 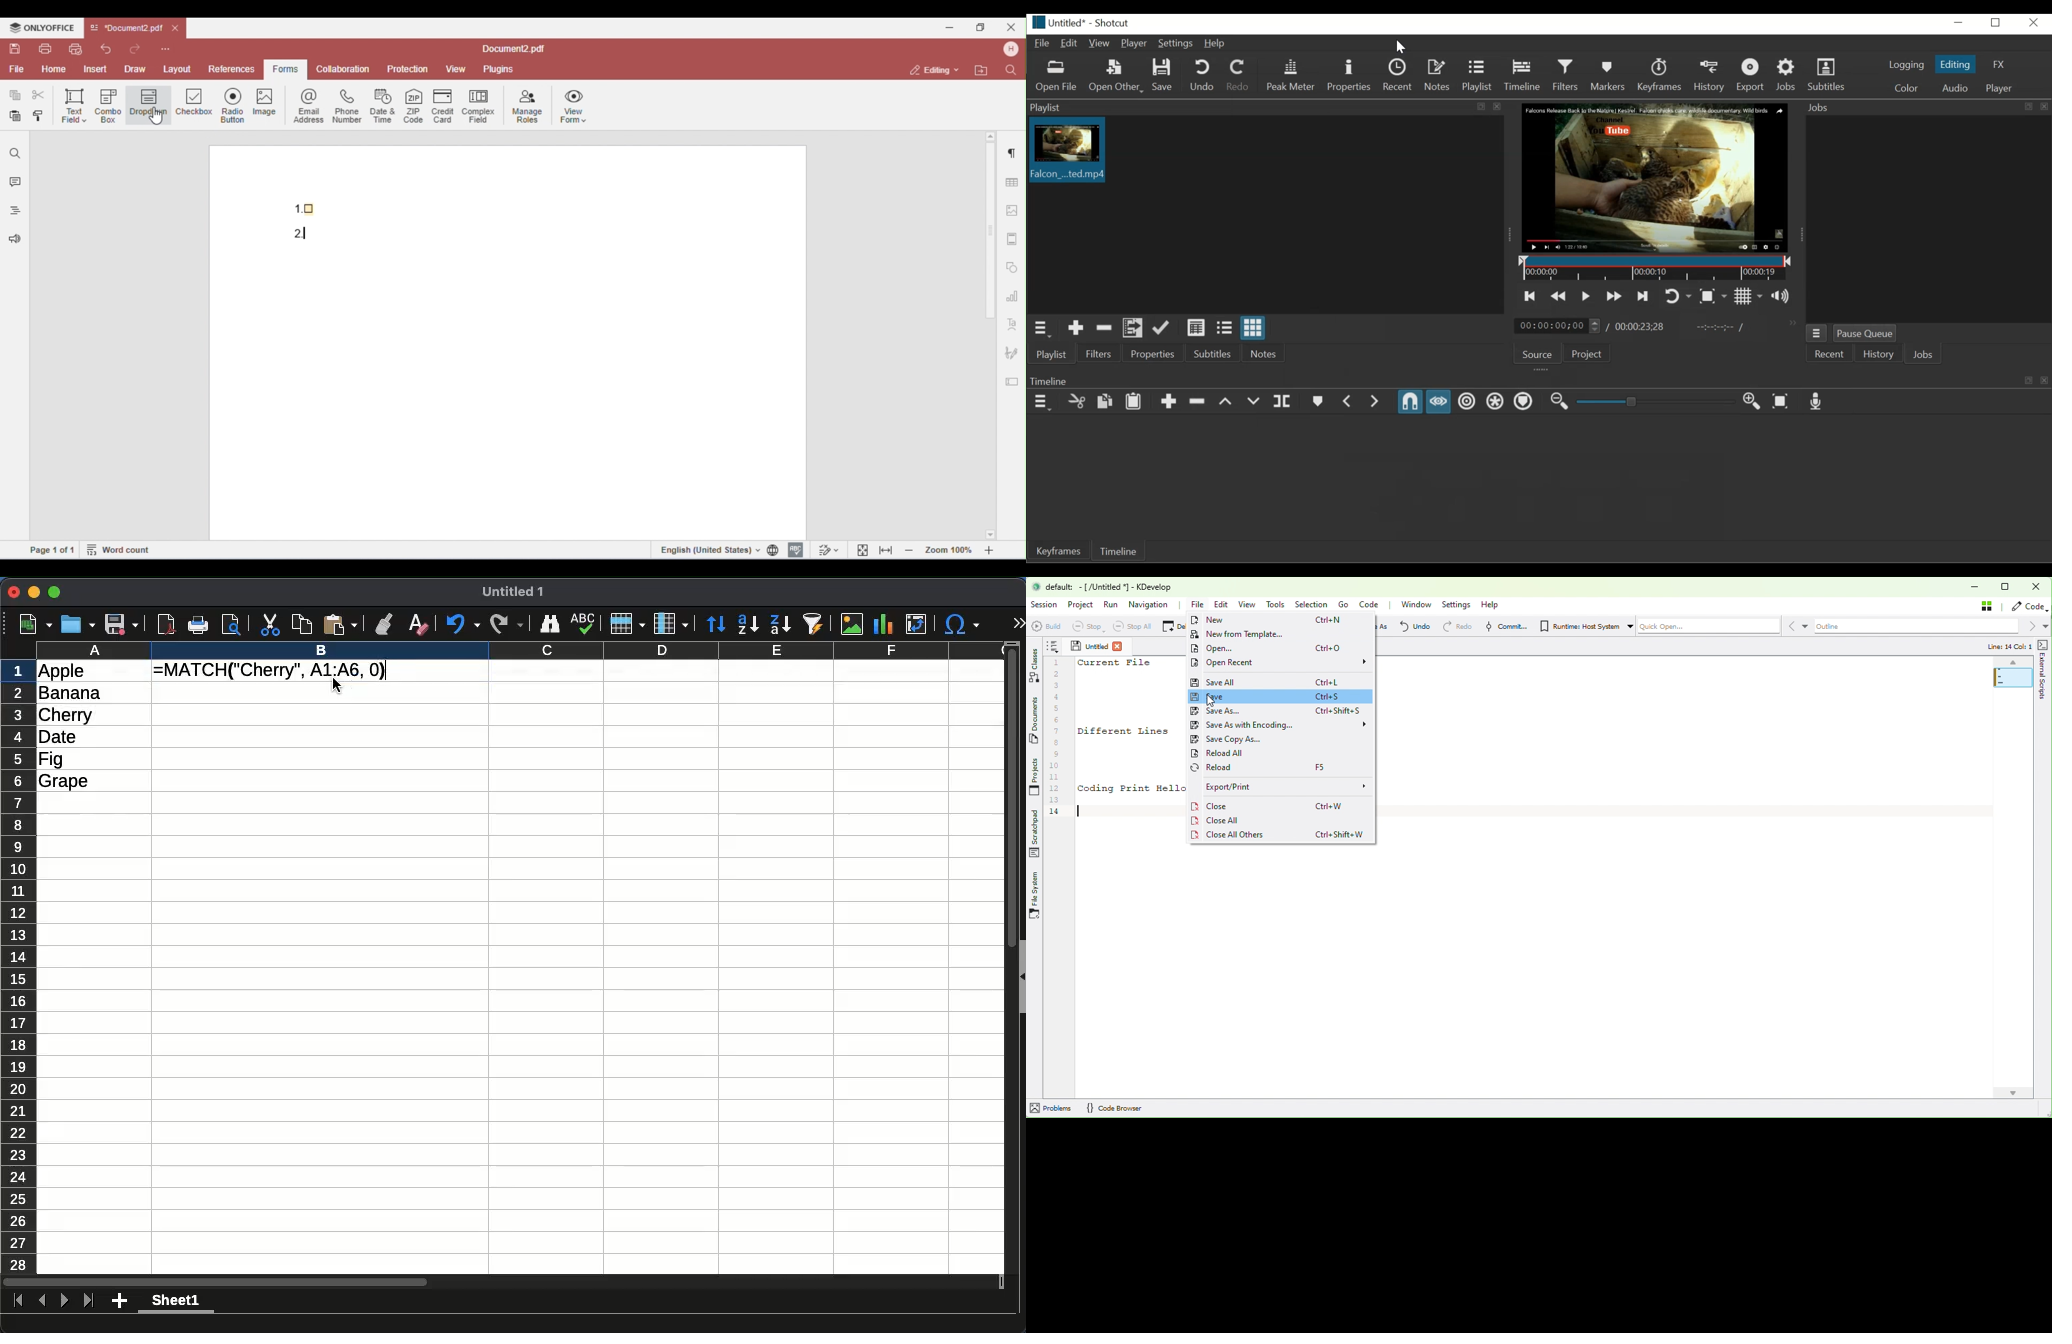 What do you see at coordinates (1279, 663) in the screenshot?
I see `Open Recent` at bounding box center [1279, 663].